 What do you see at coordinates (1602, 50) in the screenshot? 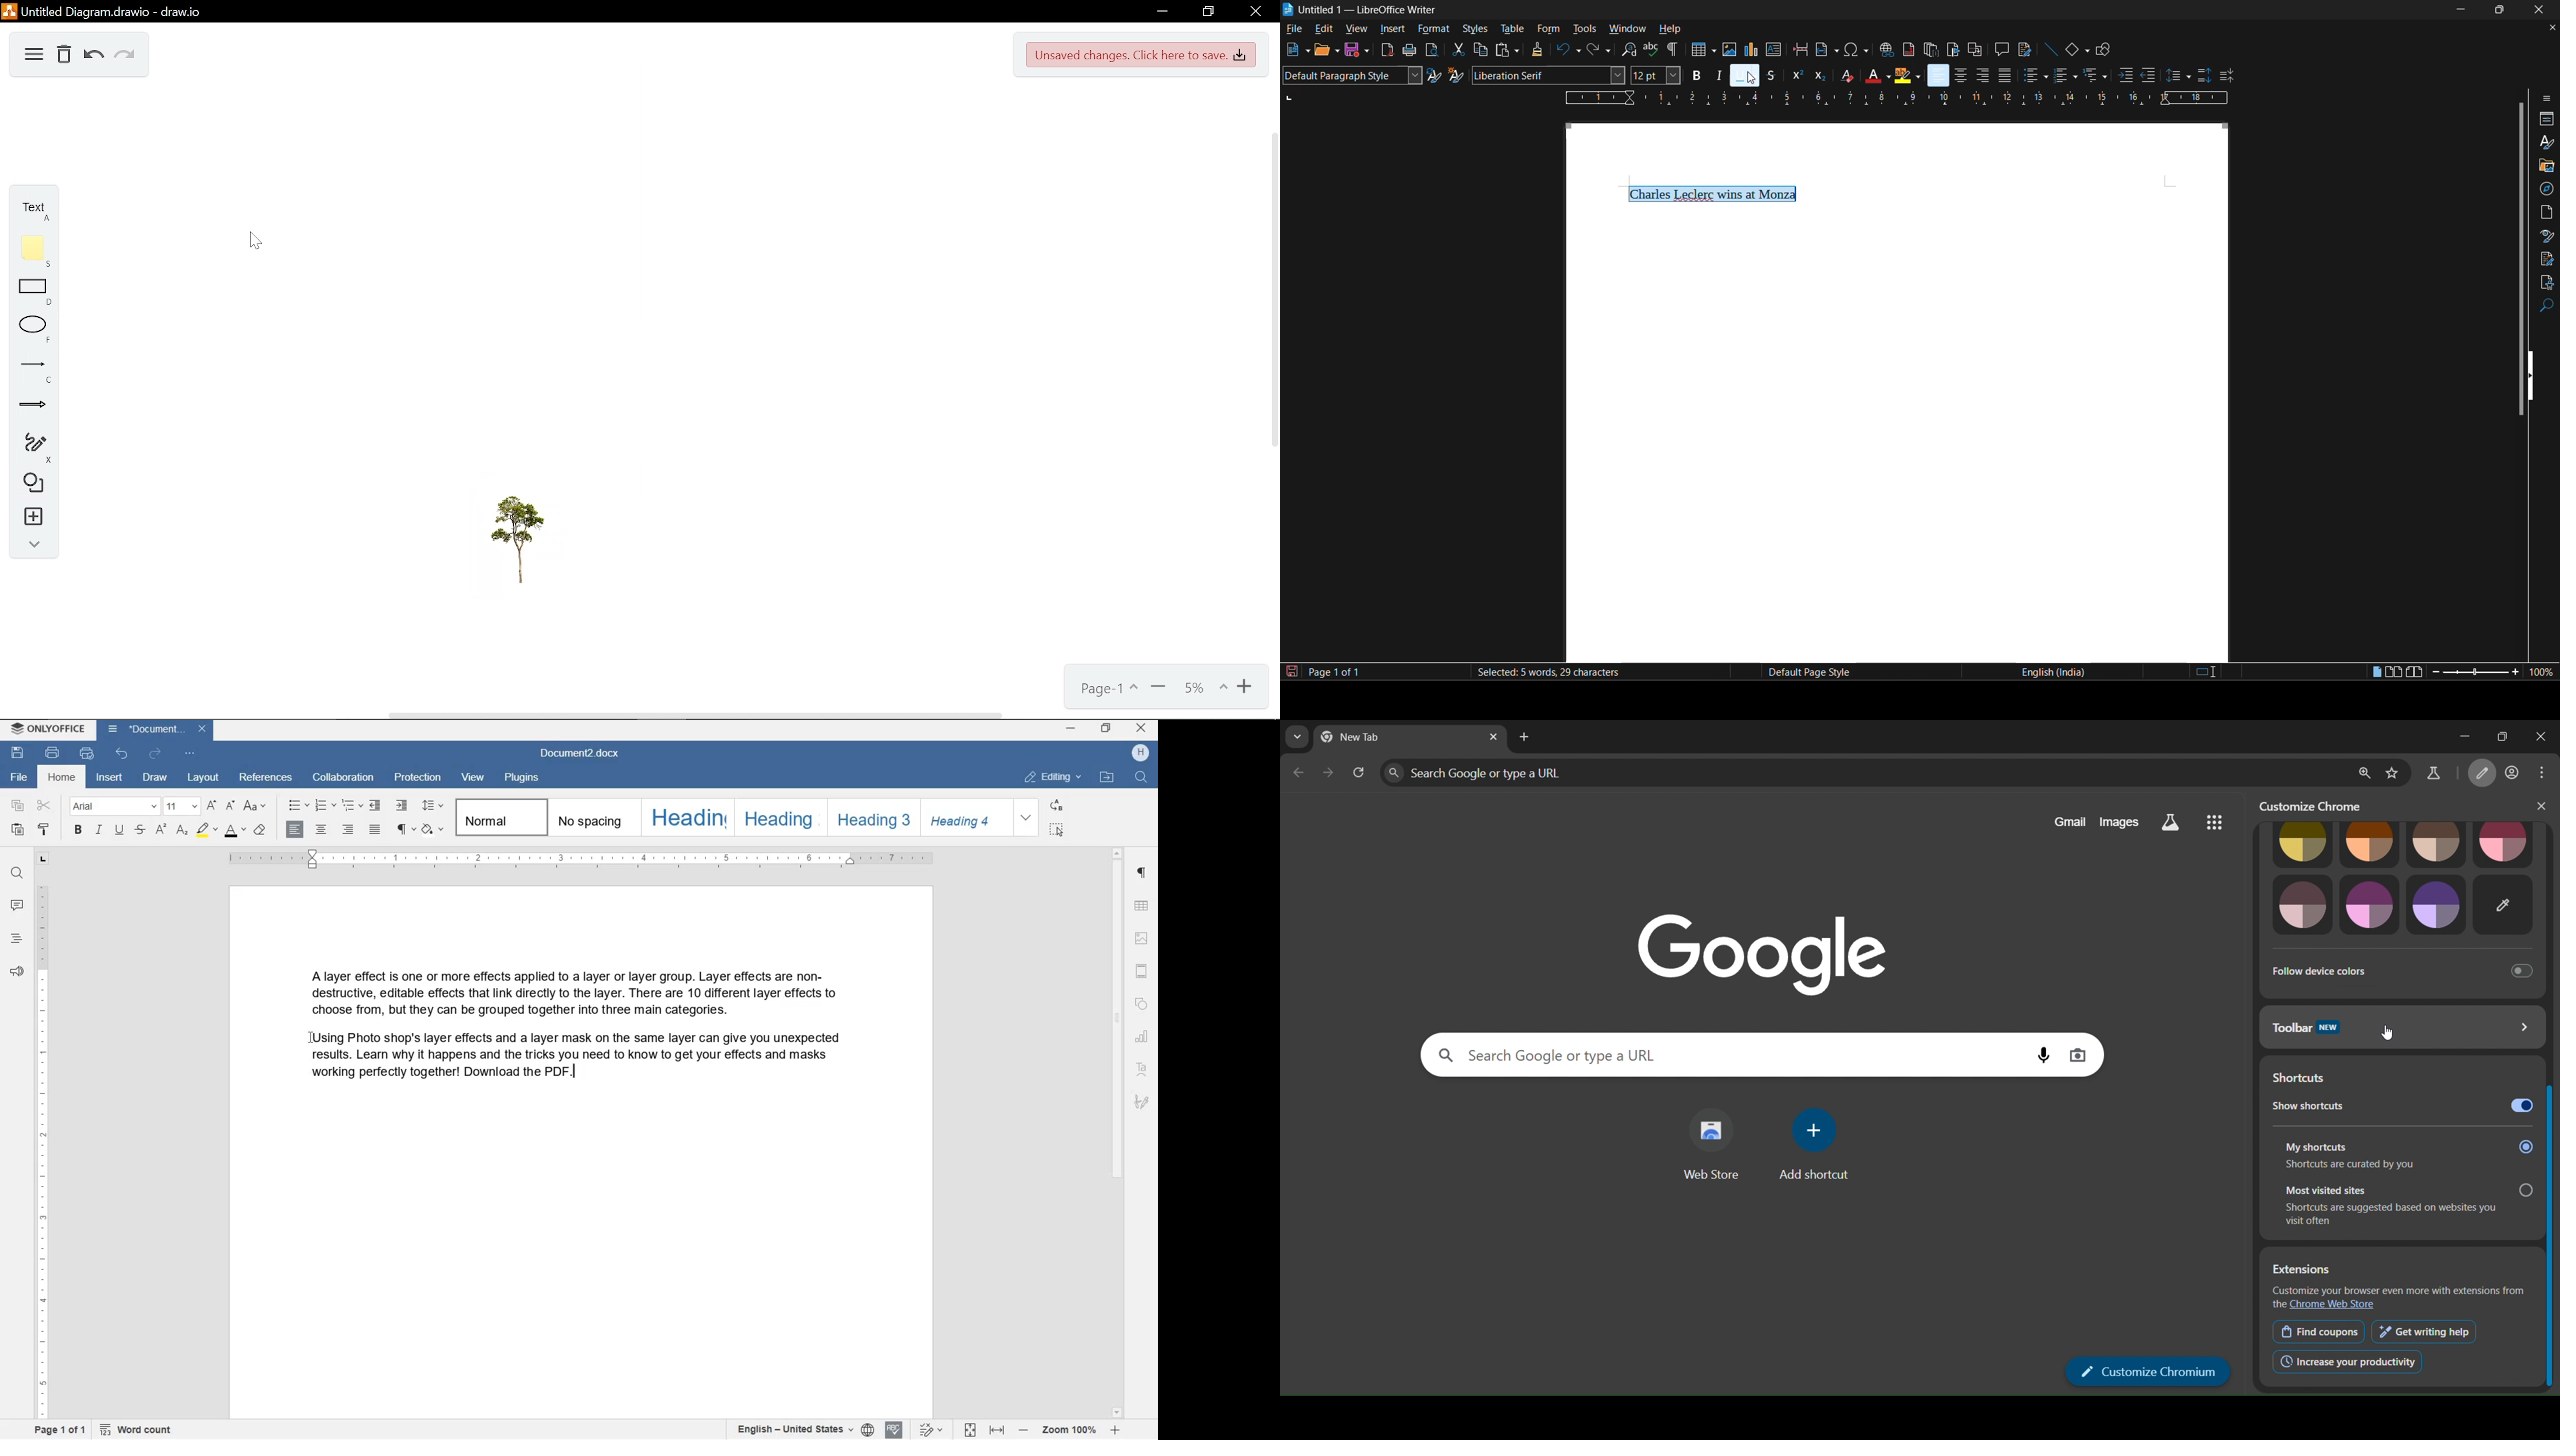
I see `redo` at bounding box center [1602, 50].